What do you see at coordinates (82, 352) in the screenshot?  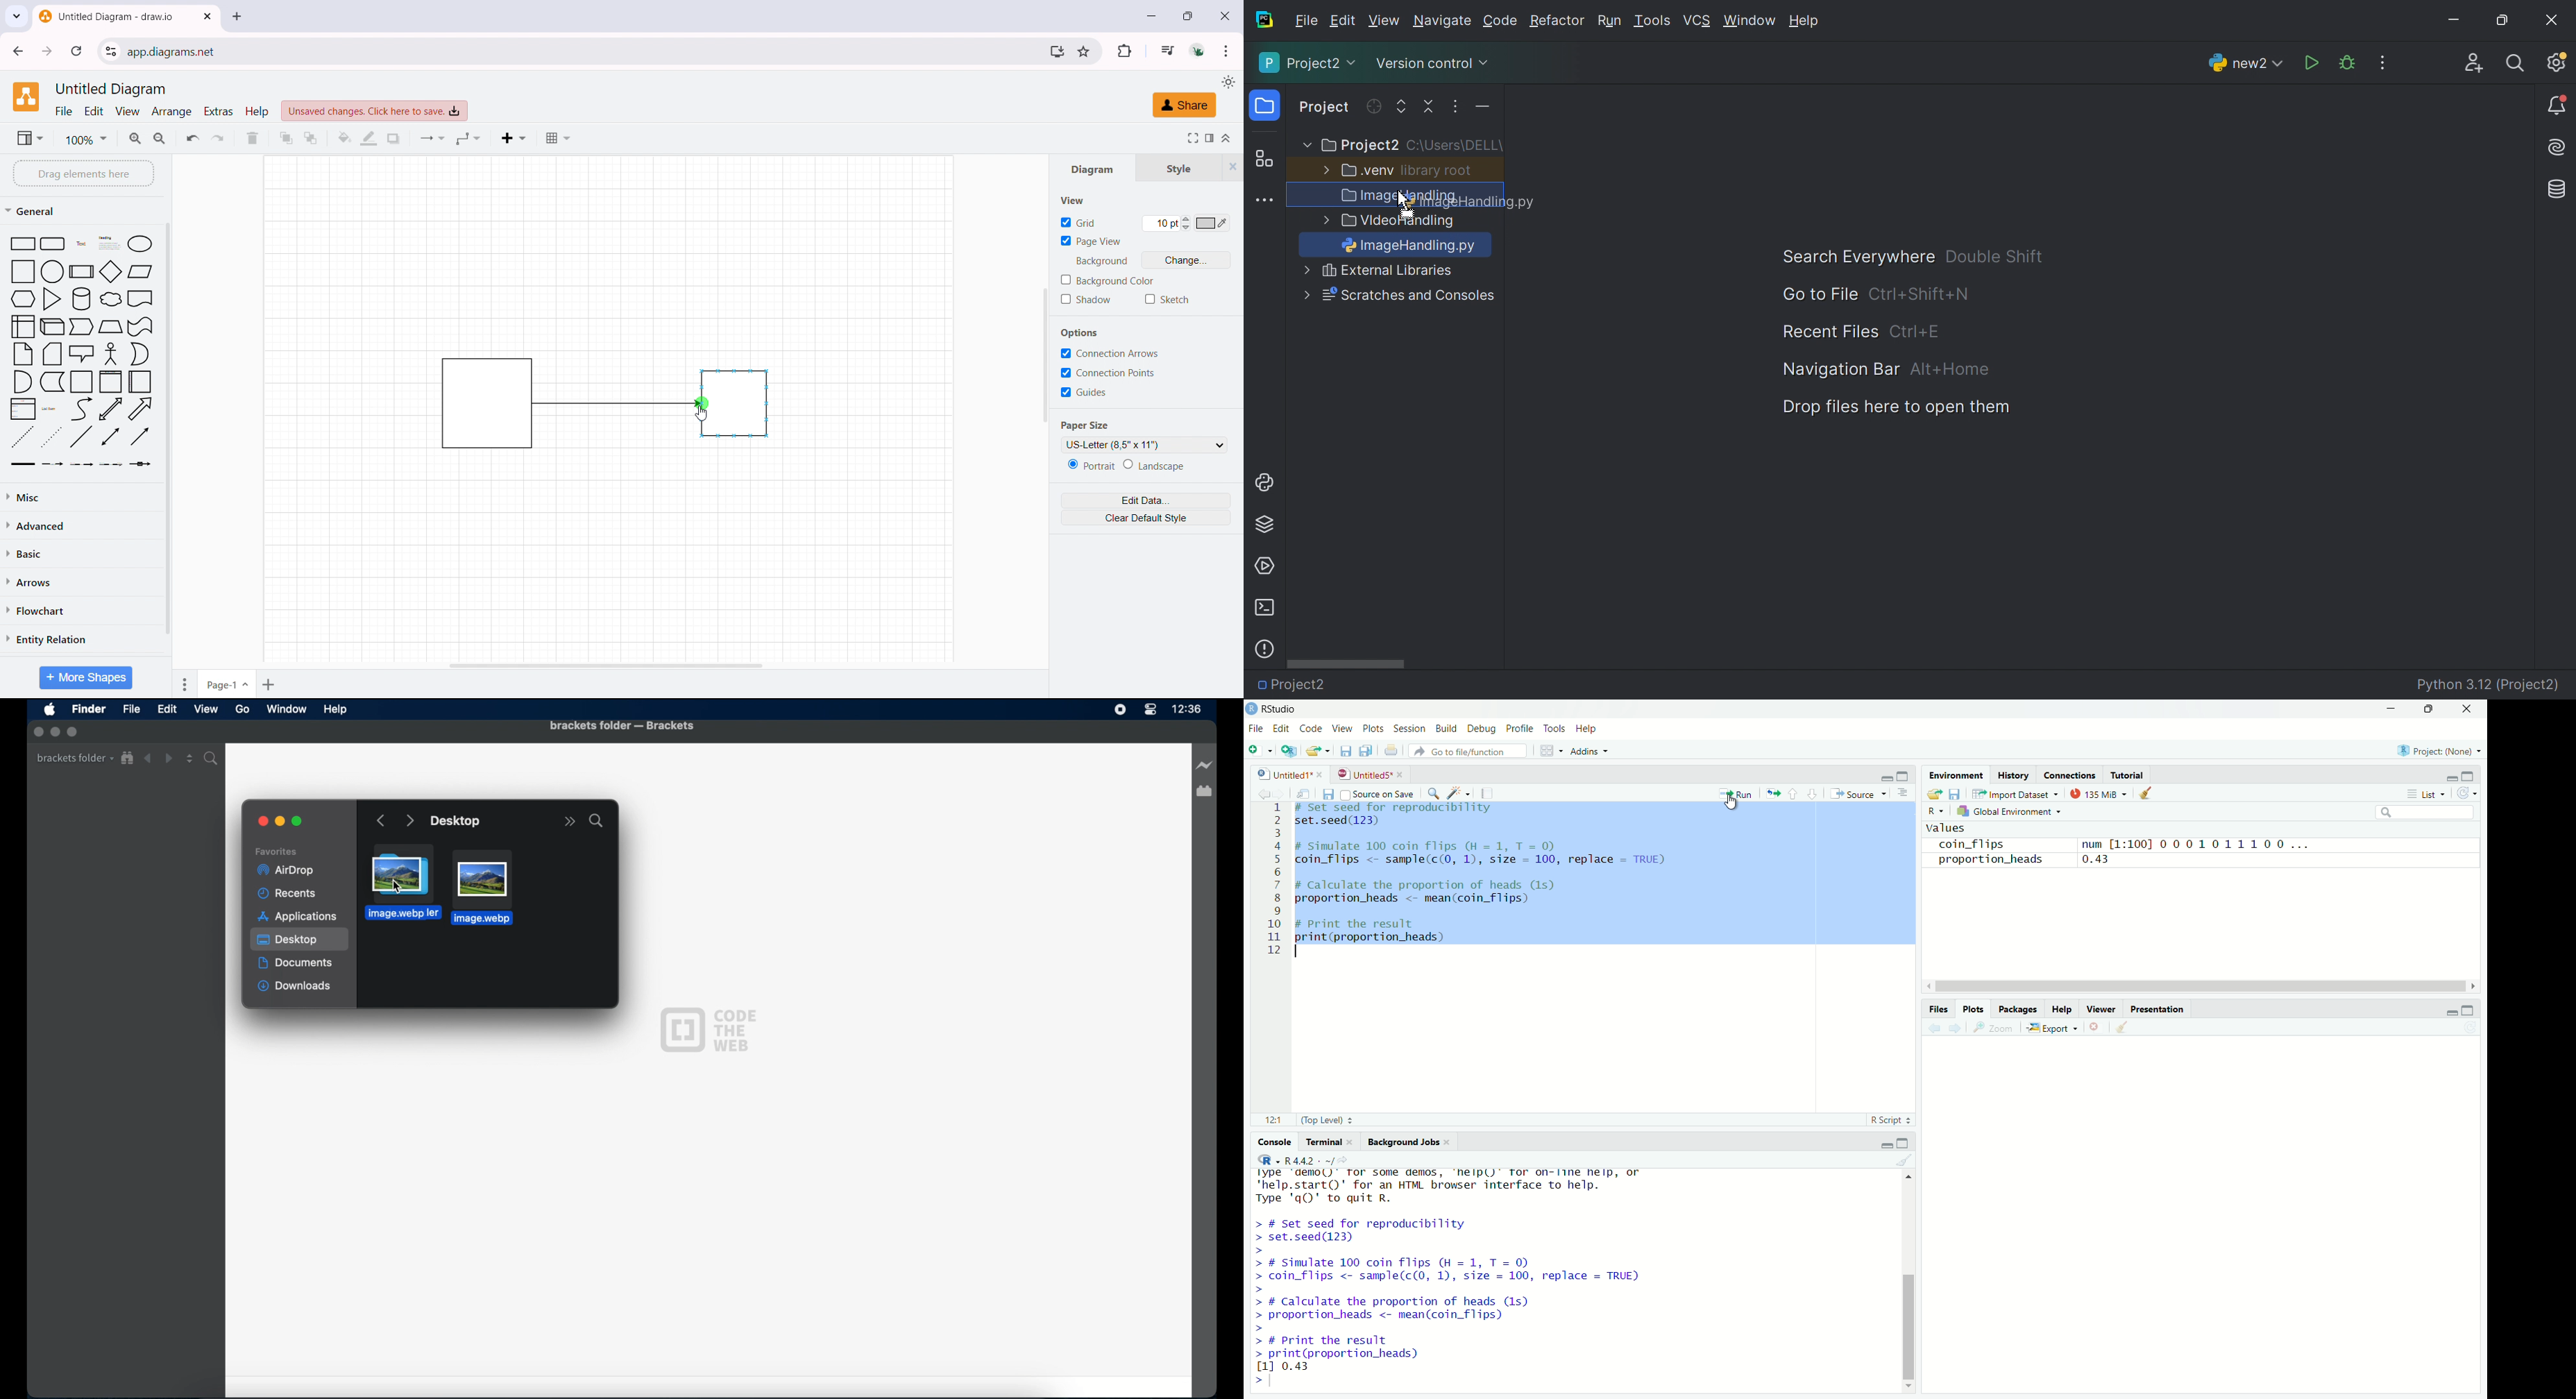 I see `shape library` at bounding box center [82, 352].